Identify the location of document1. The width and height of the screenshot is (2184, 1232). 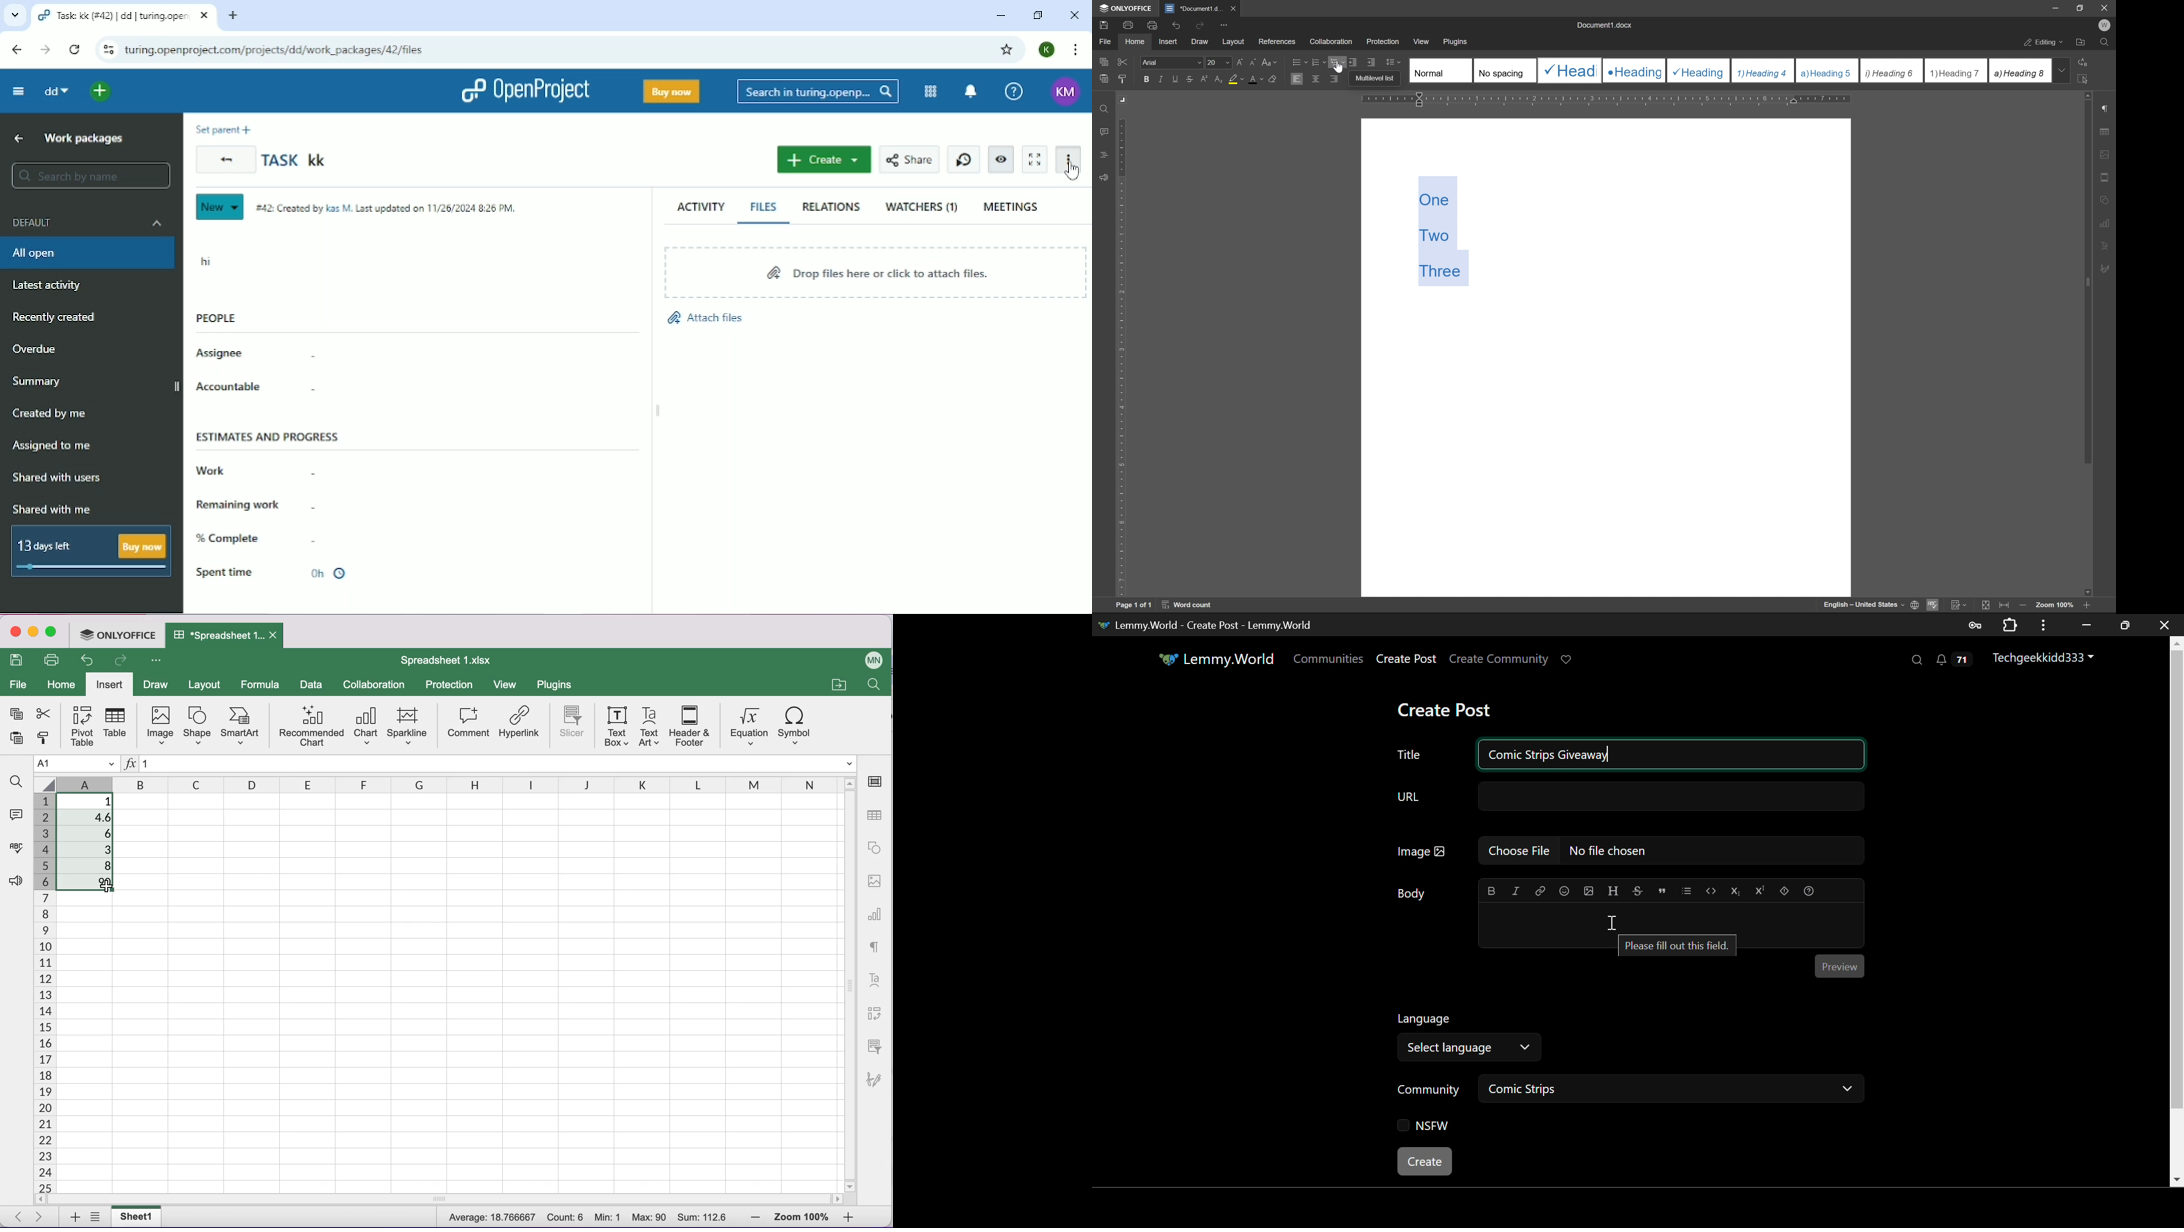
(1193, 9).